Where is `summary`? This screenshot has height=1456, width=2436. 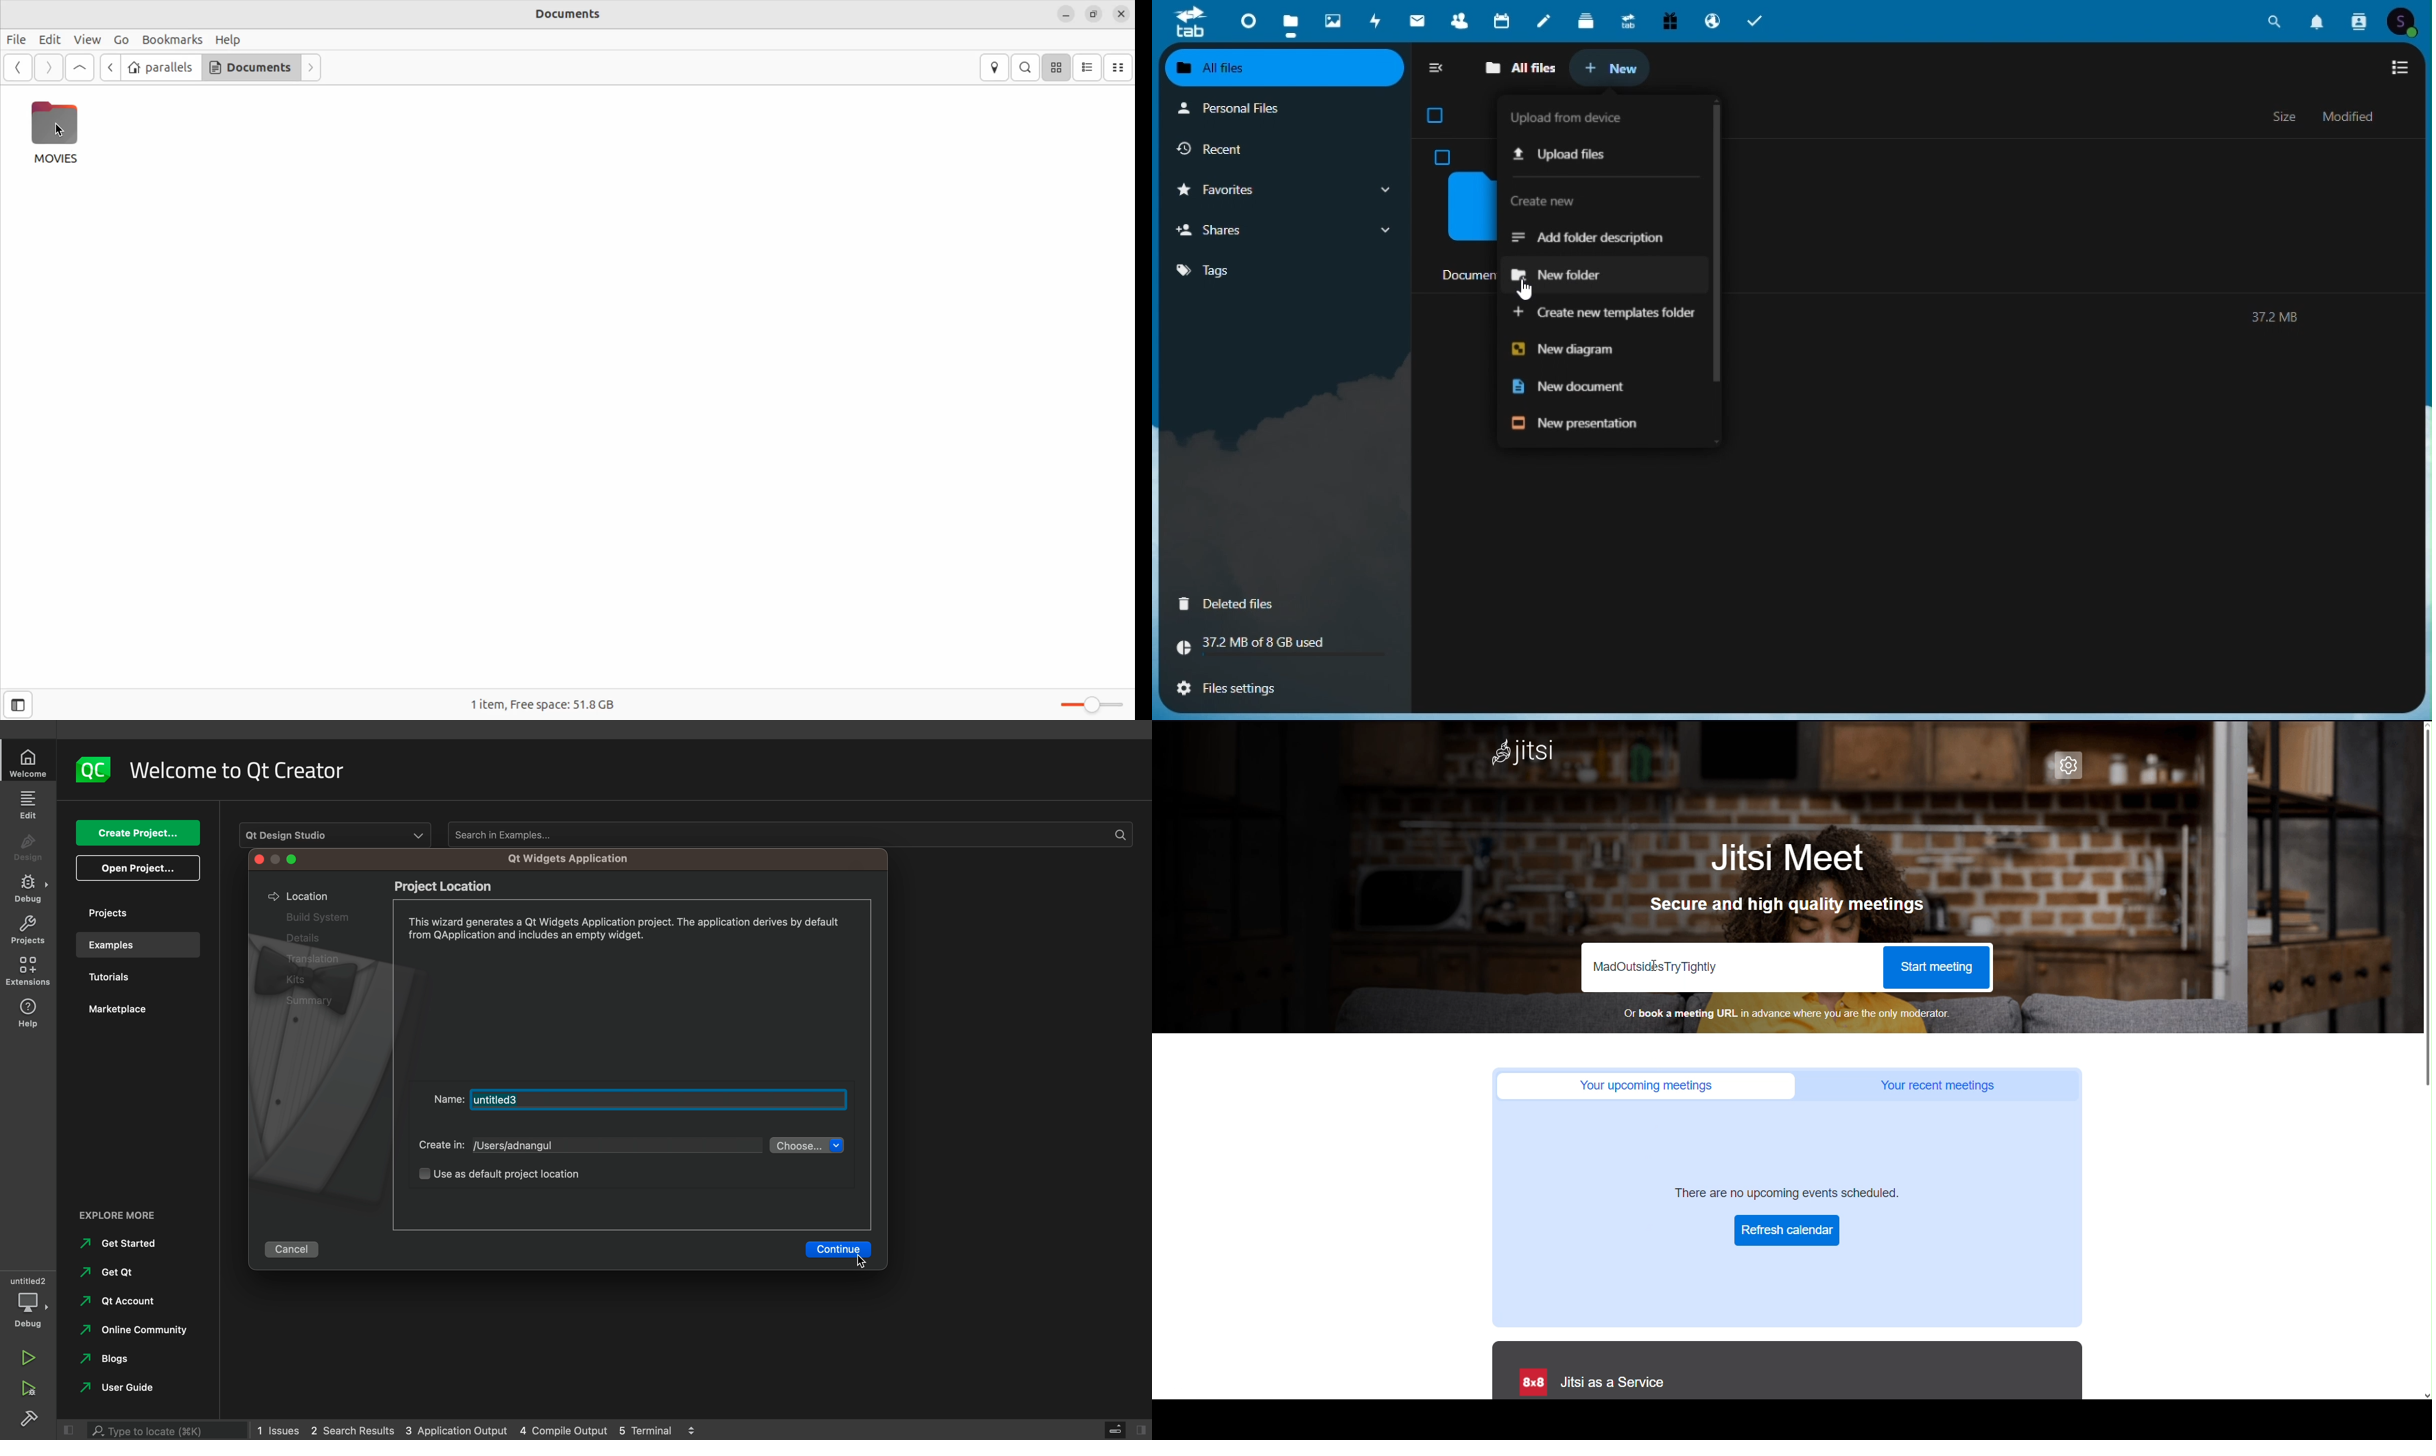 summary is located at coordinates (316, 1001).